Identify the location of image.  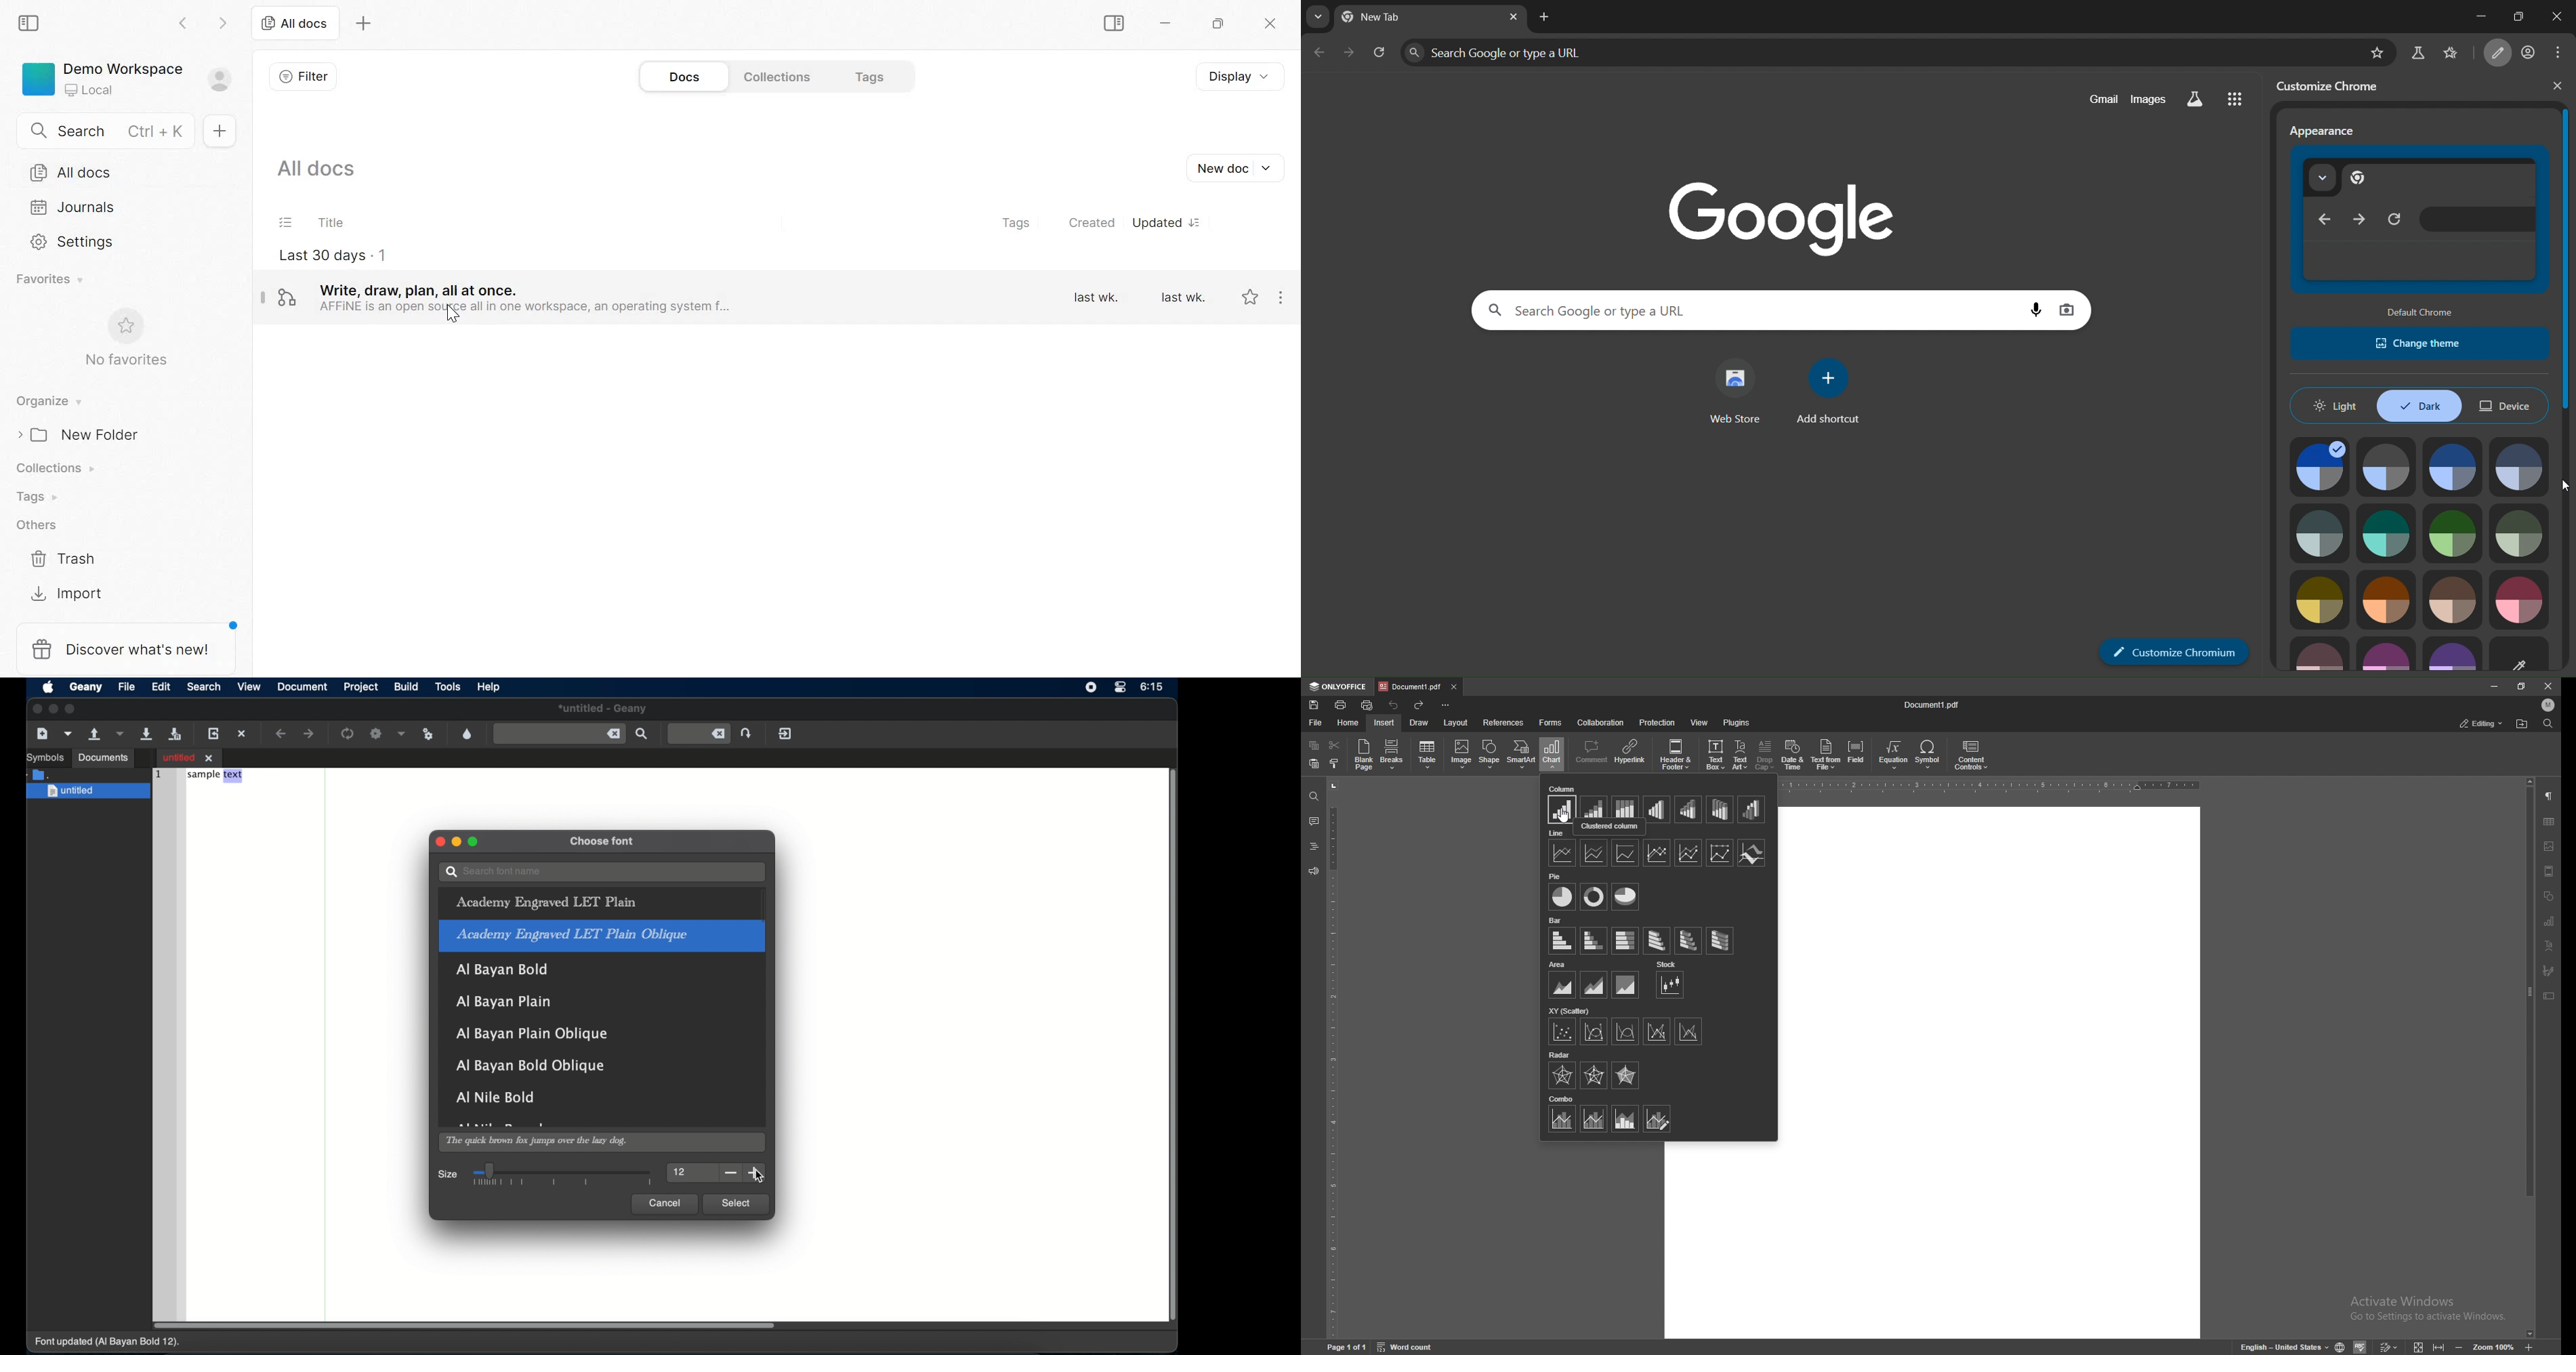
(2453, 466).